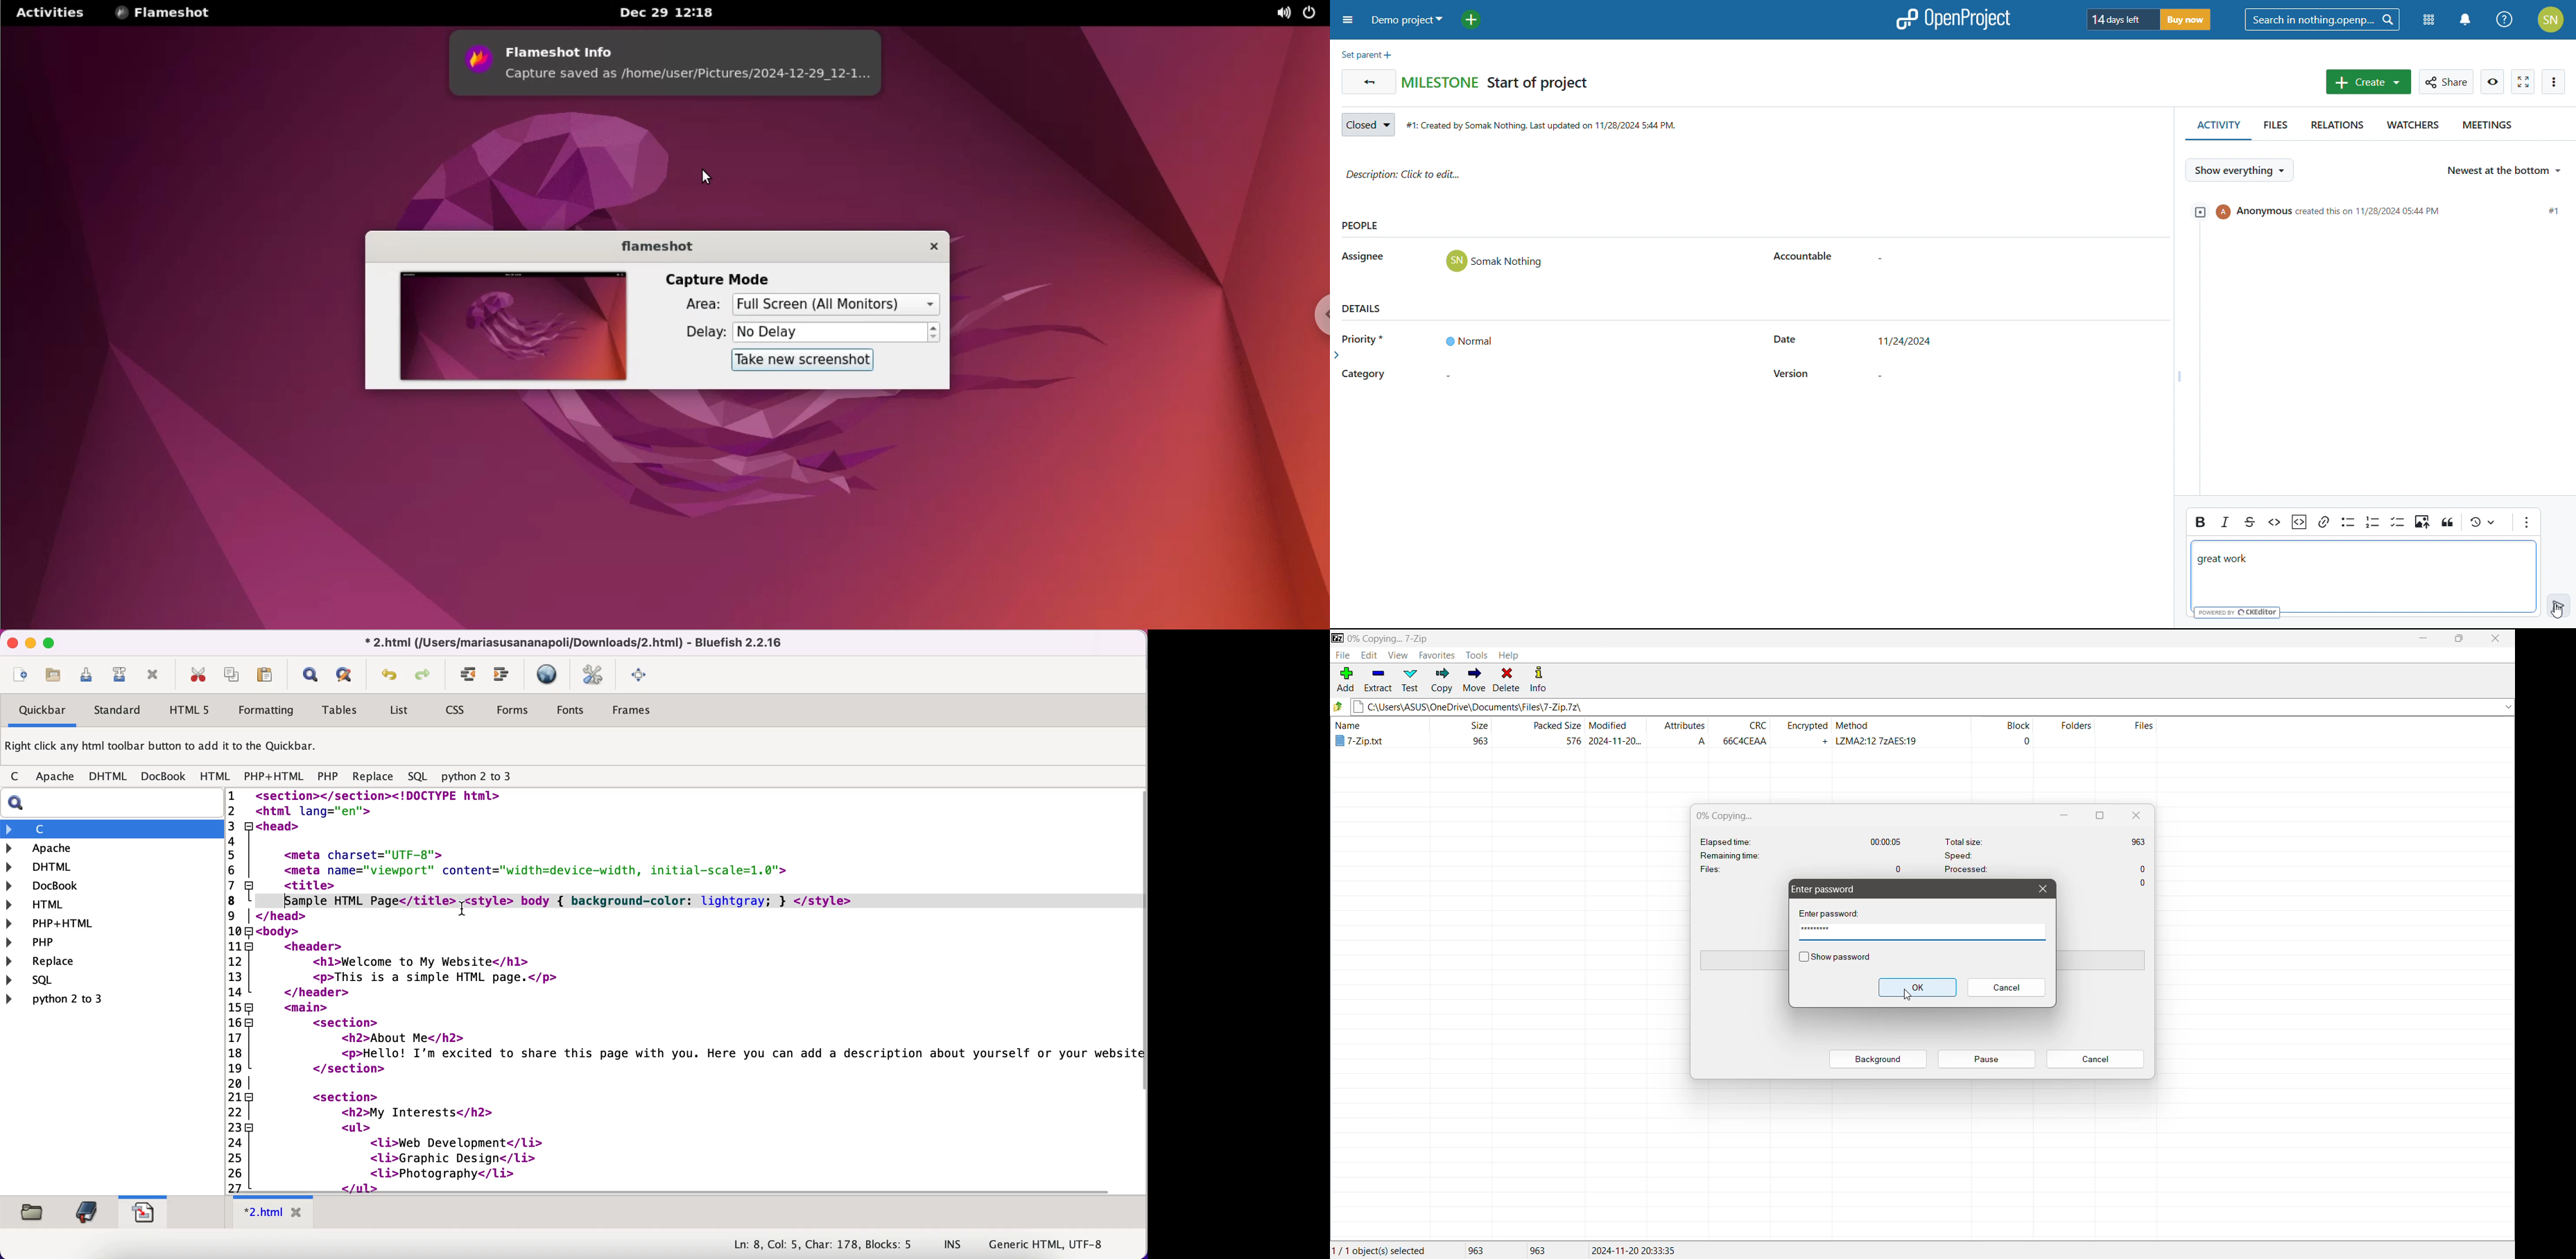  I want to click on Folders, so click(2071, 734).